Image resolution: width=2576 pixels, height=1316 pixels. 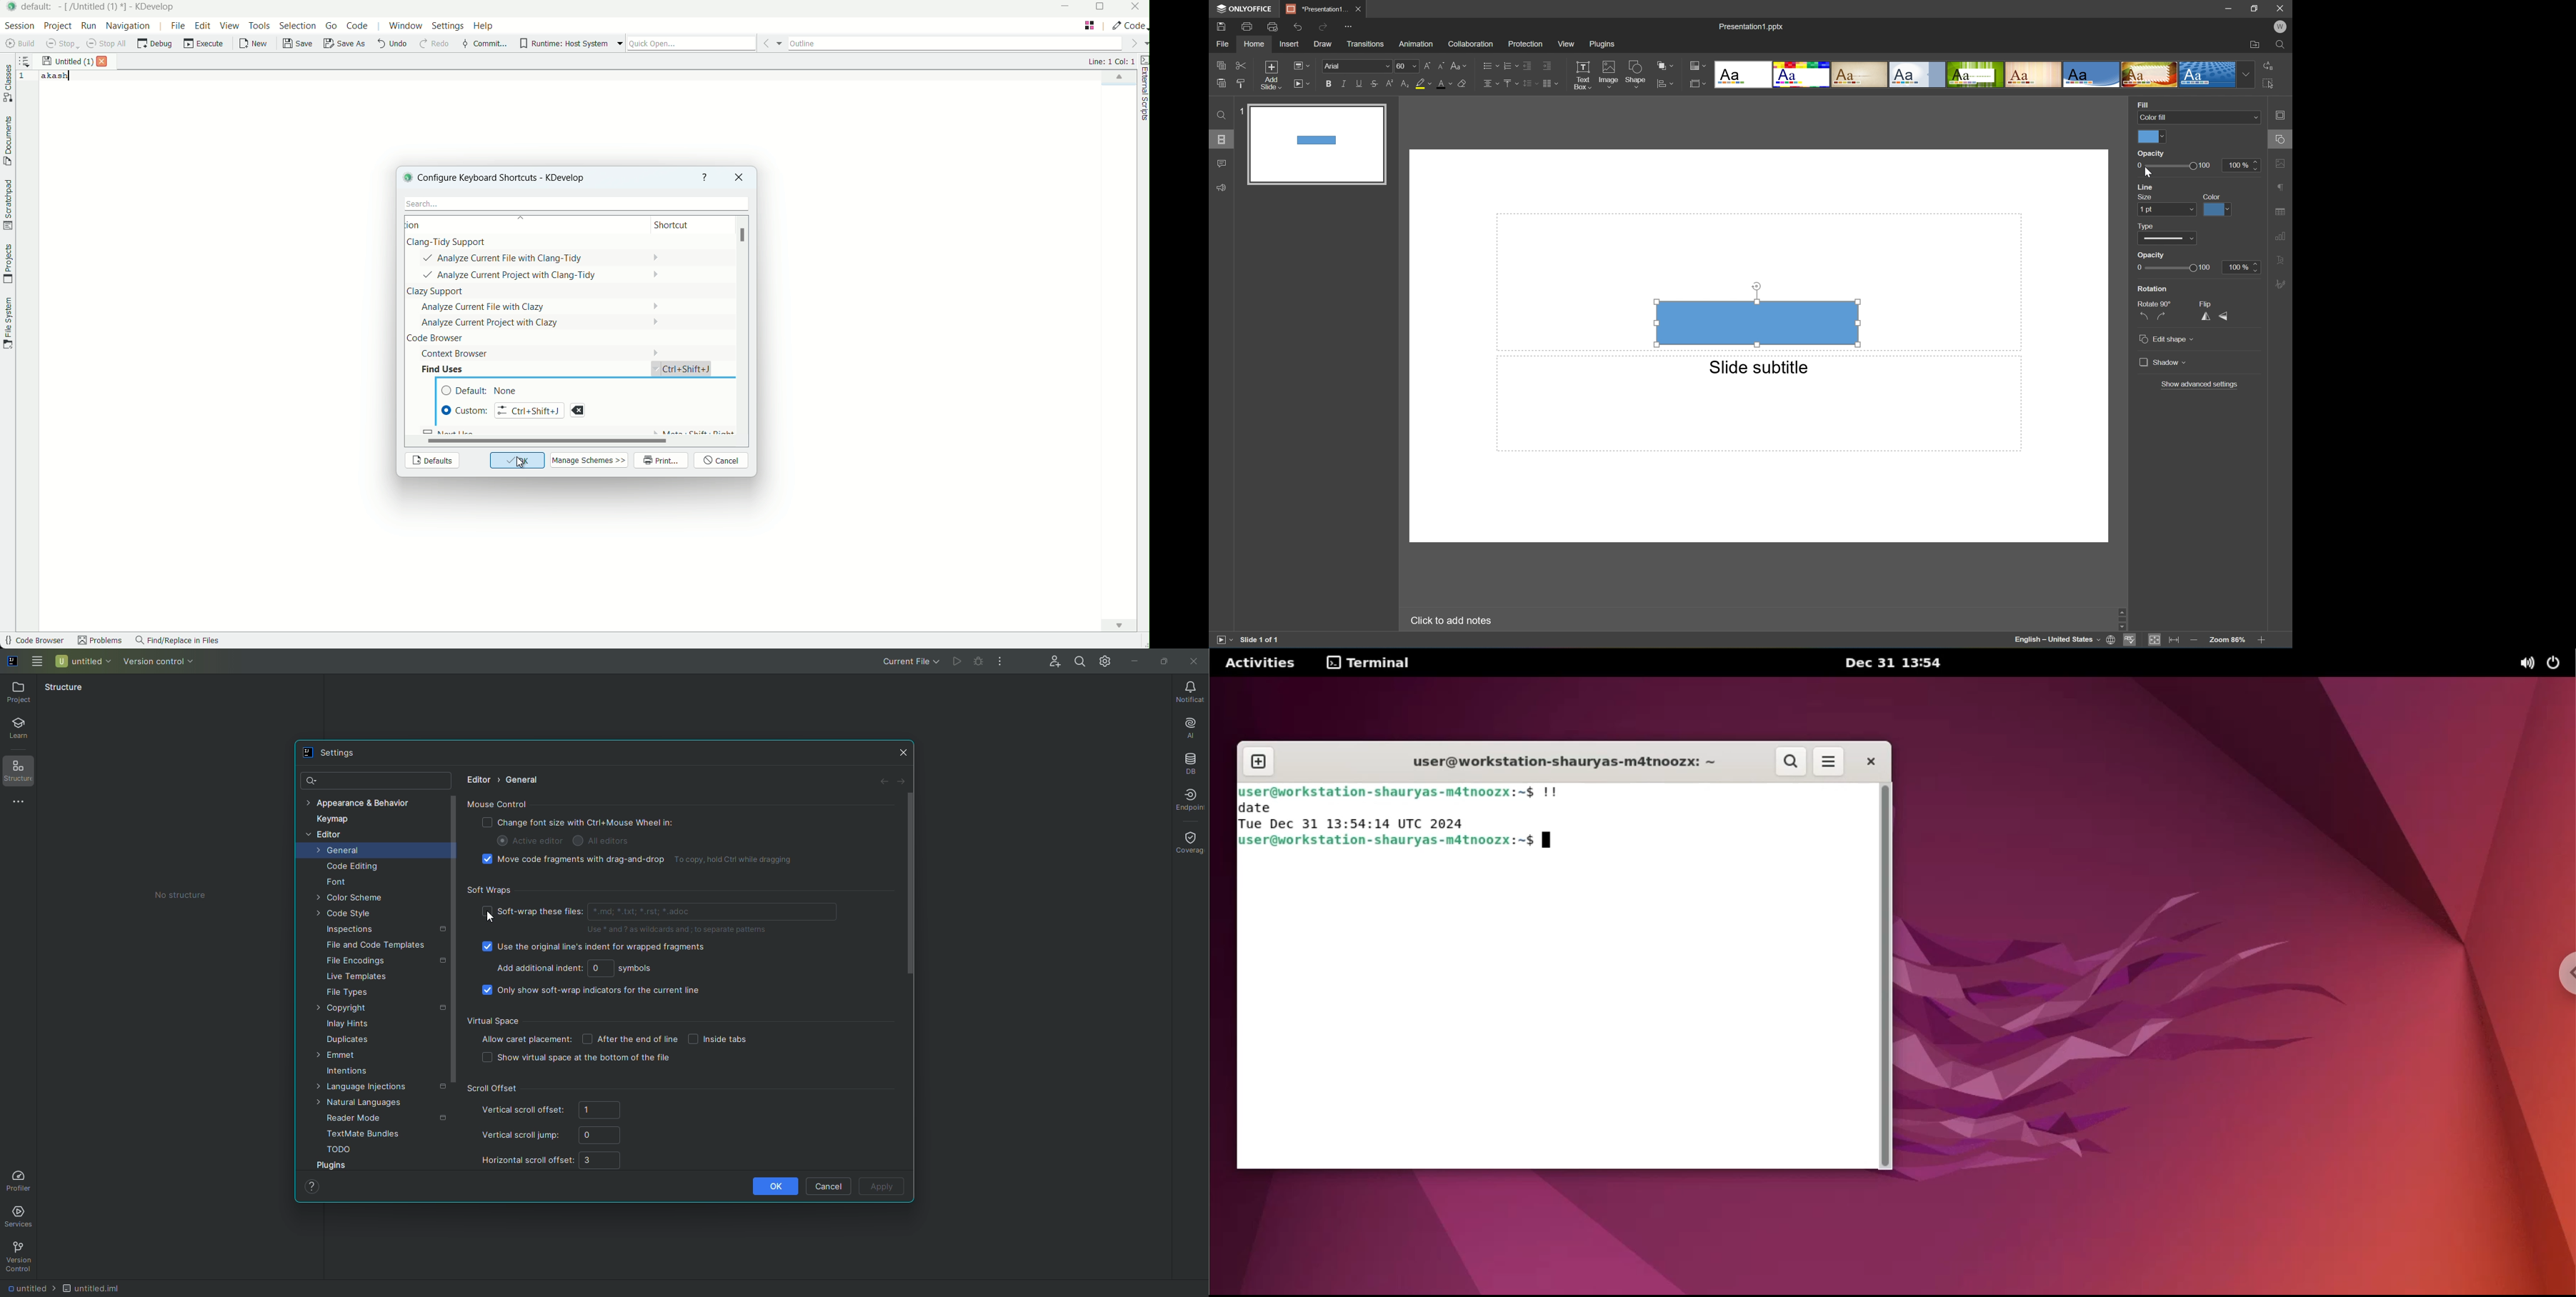 I want to click on Fit to slide, so click(x=2157, y=642).